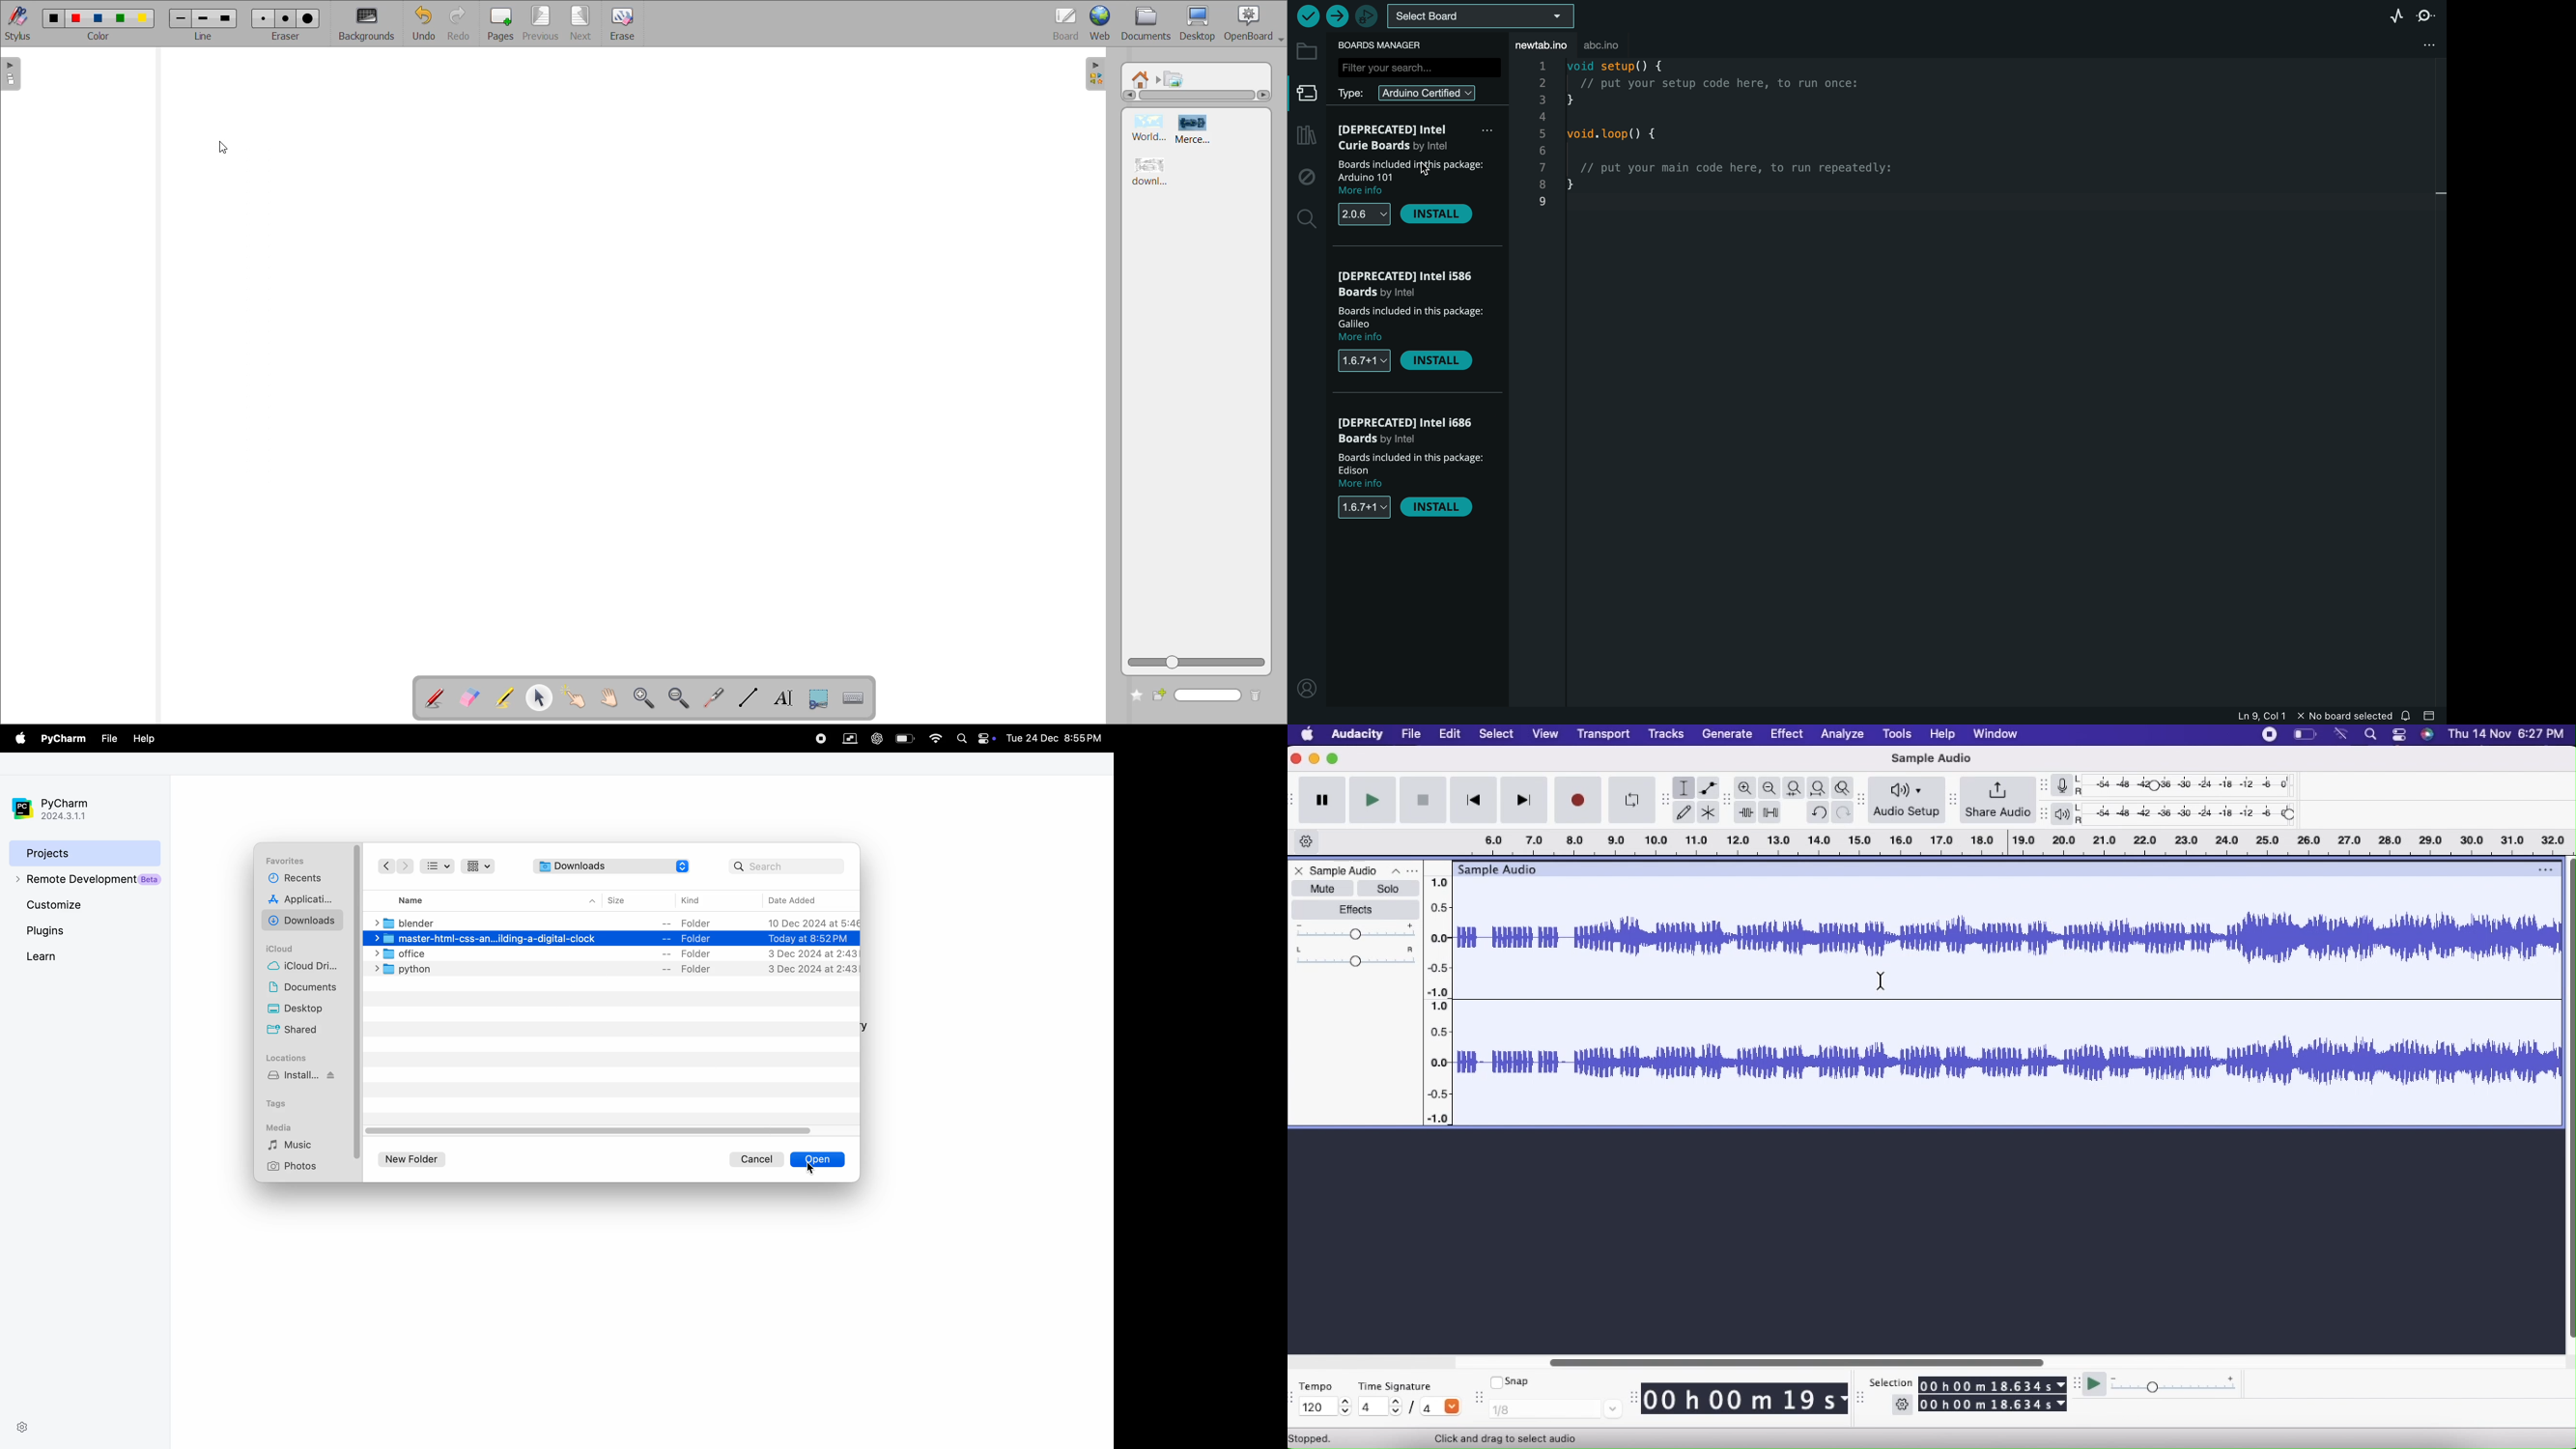  Describe the element at coordinates (1843, 813) in the screenshot. I see `Redo` at that location.